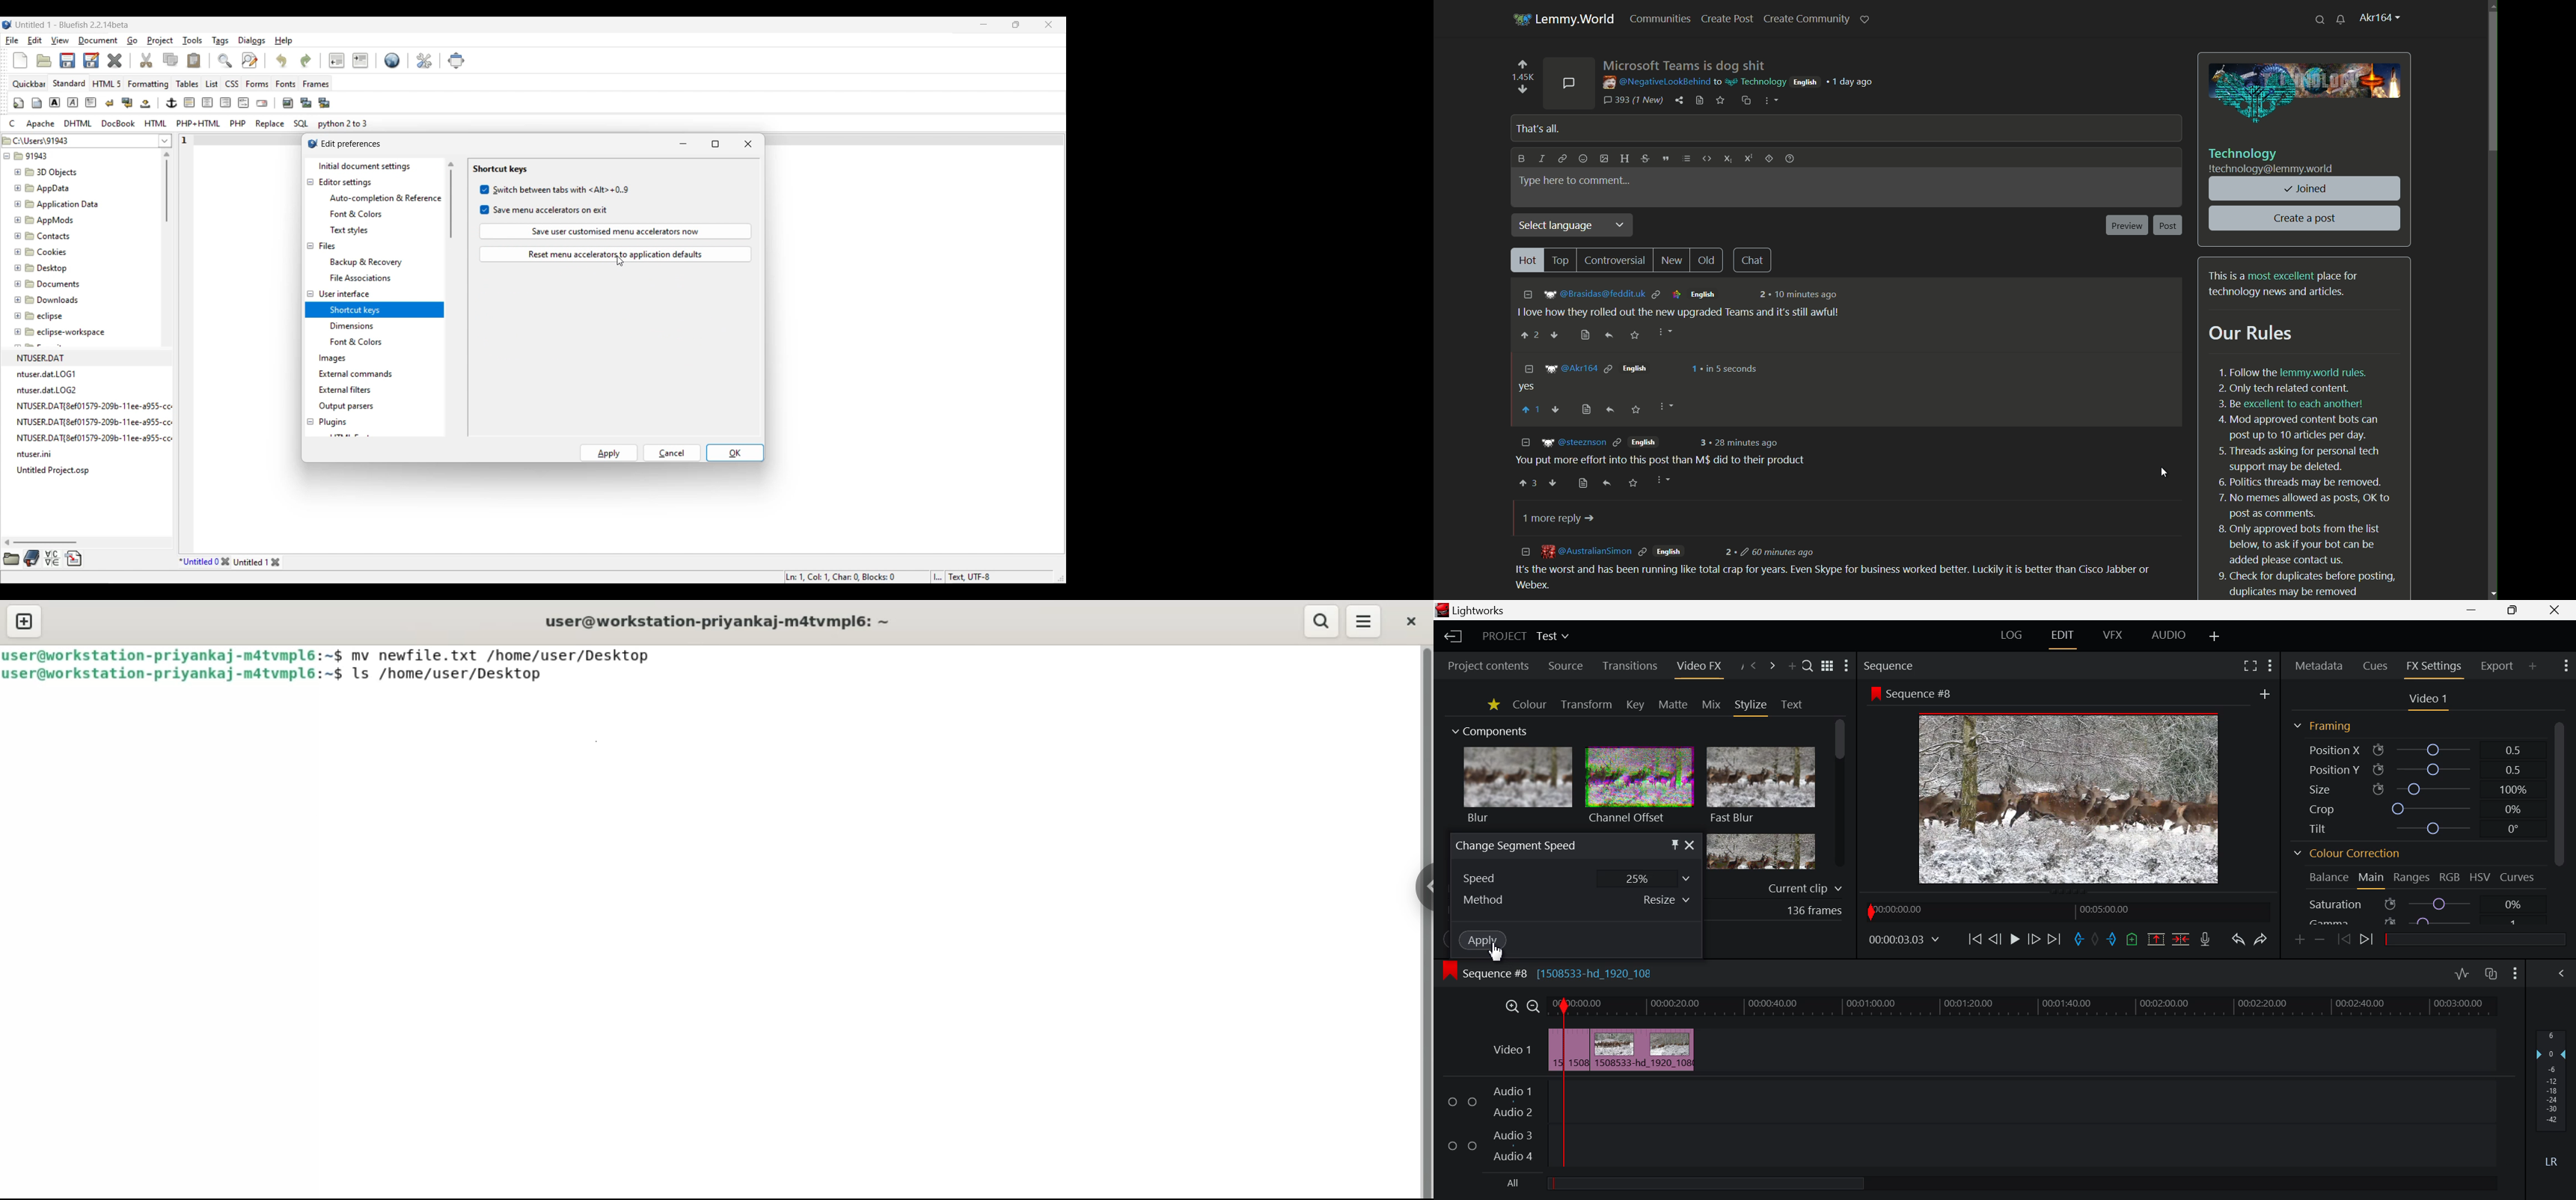  Describe the element at coordinates (160, 41) in the screenshot. I see `Project menu` at that location.